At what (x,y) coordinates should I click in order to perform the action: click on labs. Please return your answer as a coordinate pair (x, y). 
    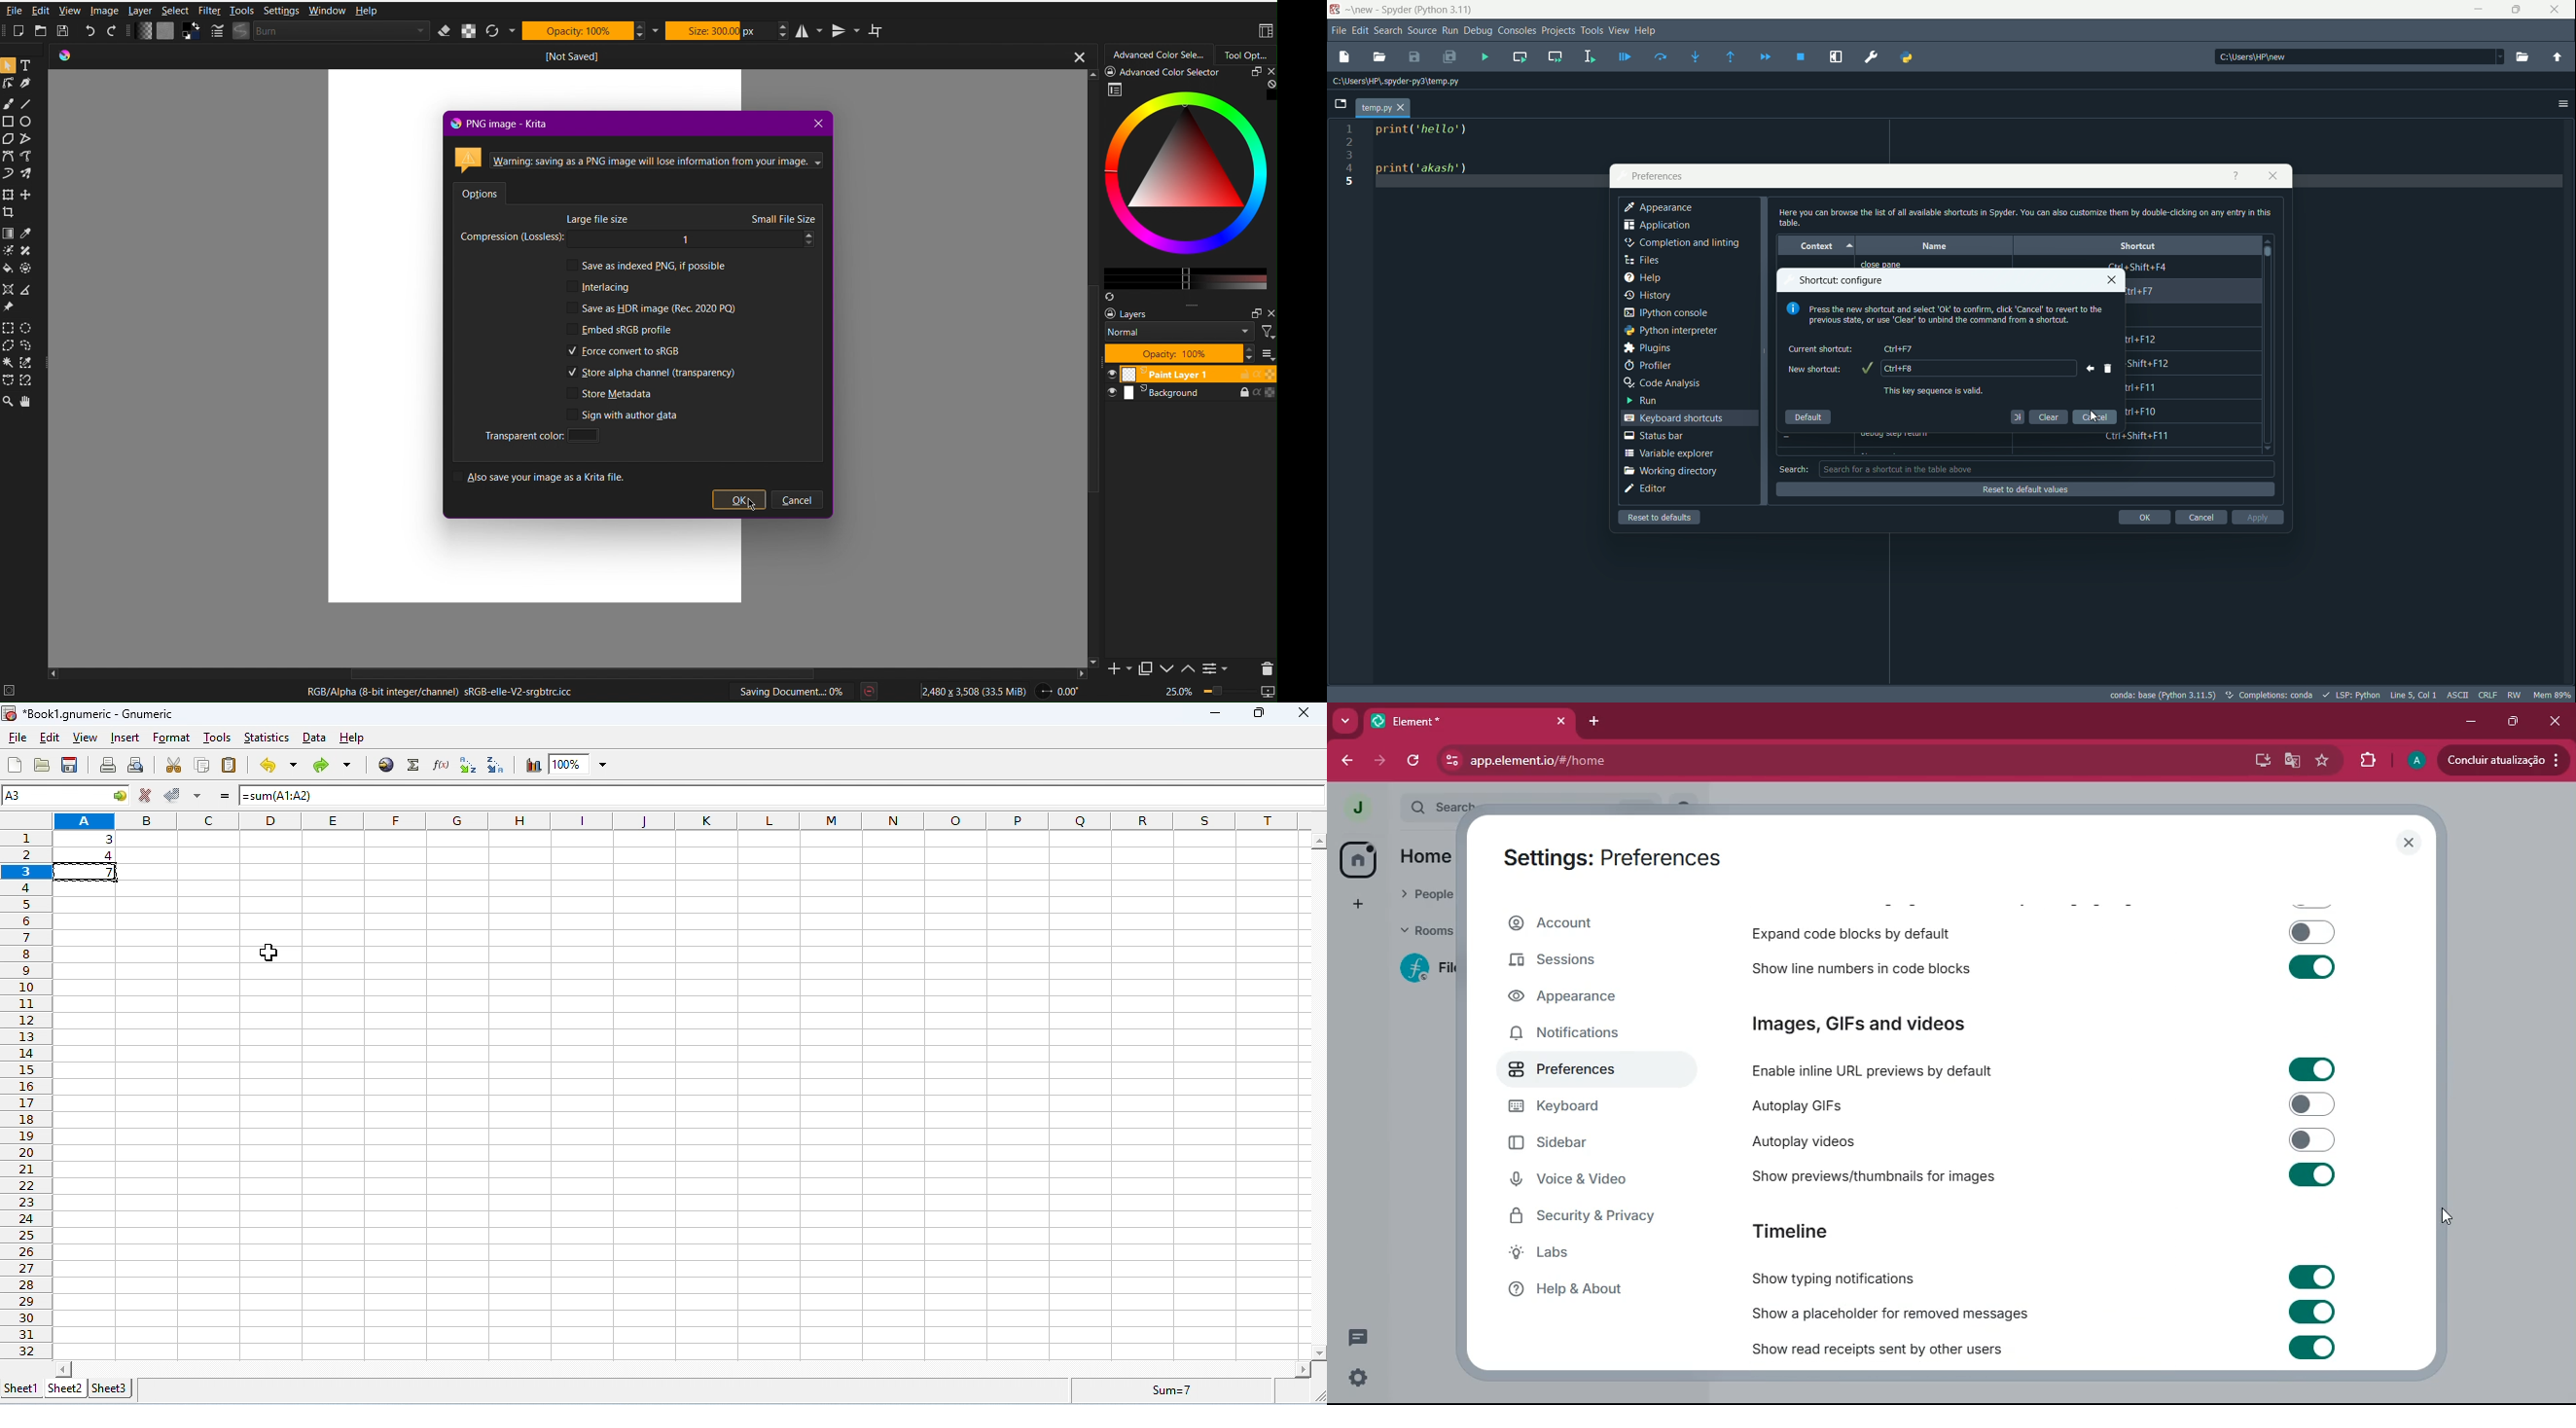
    Looking at the image, I should click on (1599, 1253).